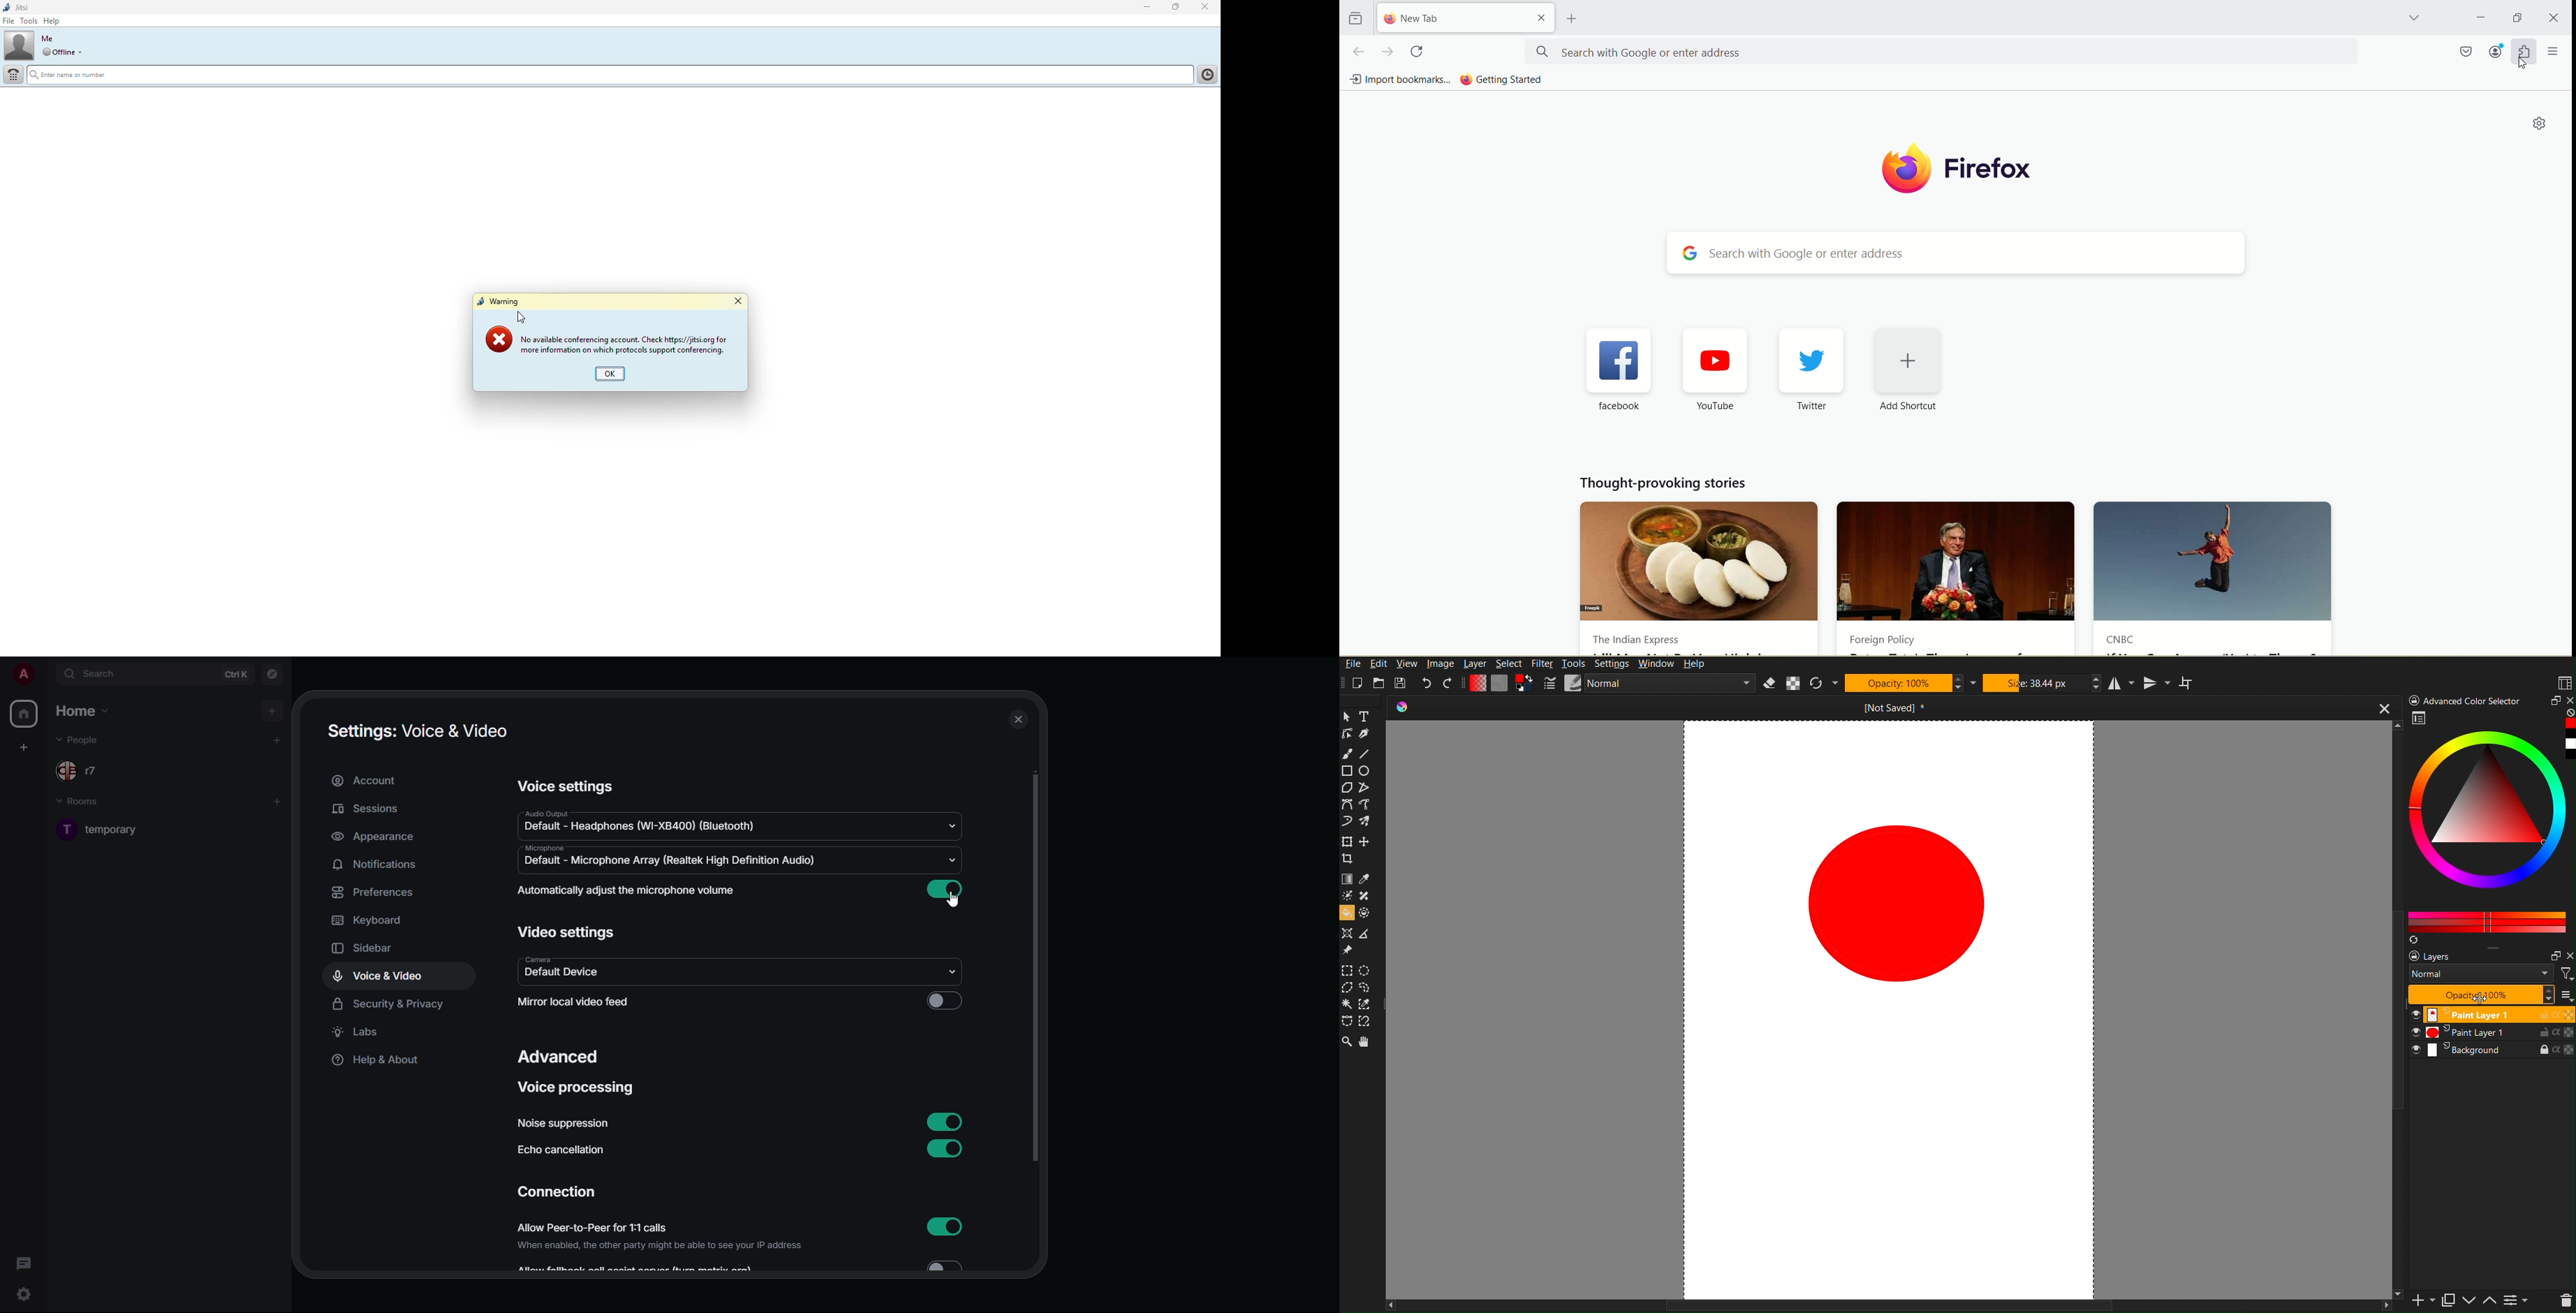 The height and width of the screenshot is (1316, 2576). What do you see at coordinates (365, 949) in the screenshot?
I see `sidebar` at bounding box center [365, 949].